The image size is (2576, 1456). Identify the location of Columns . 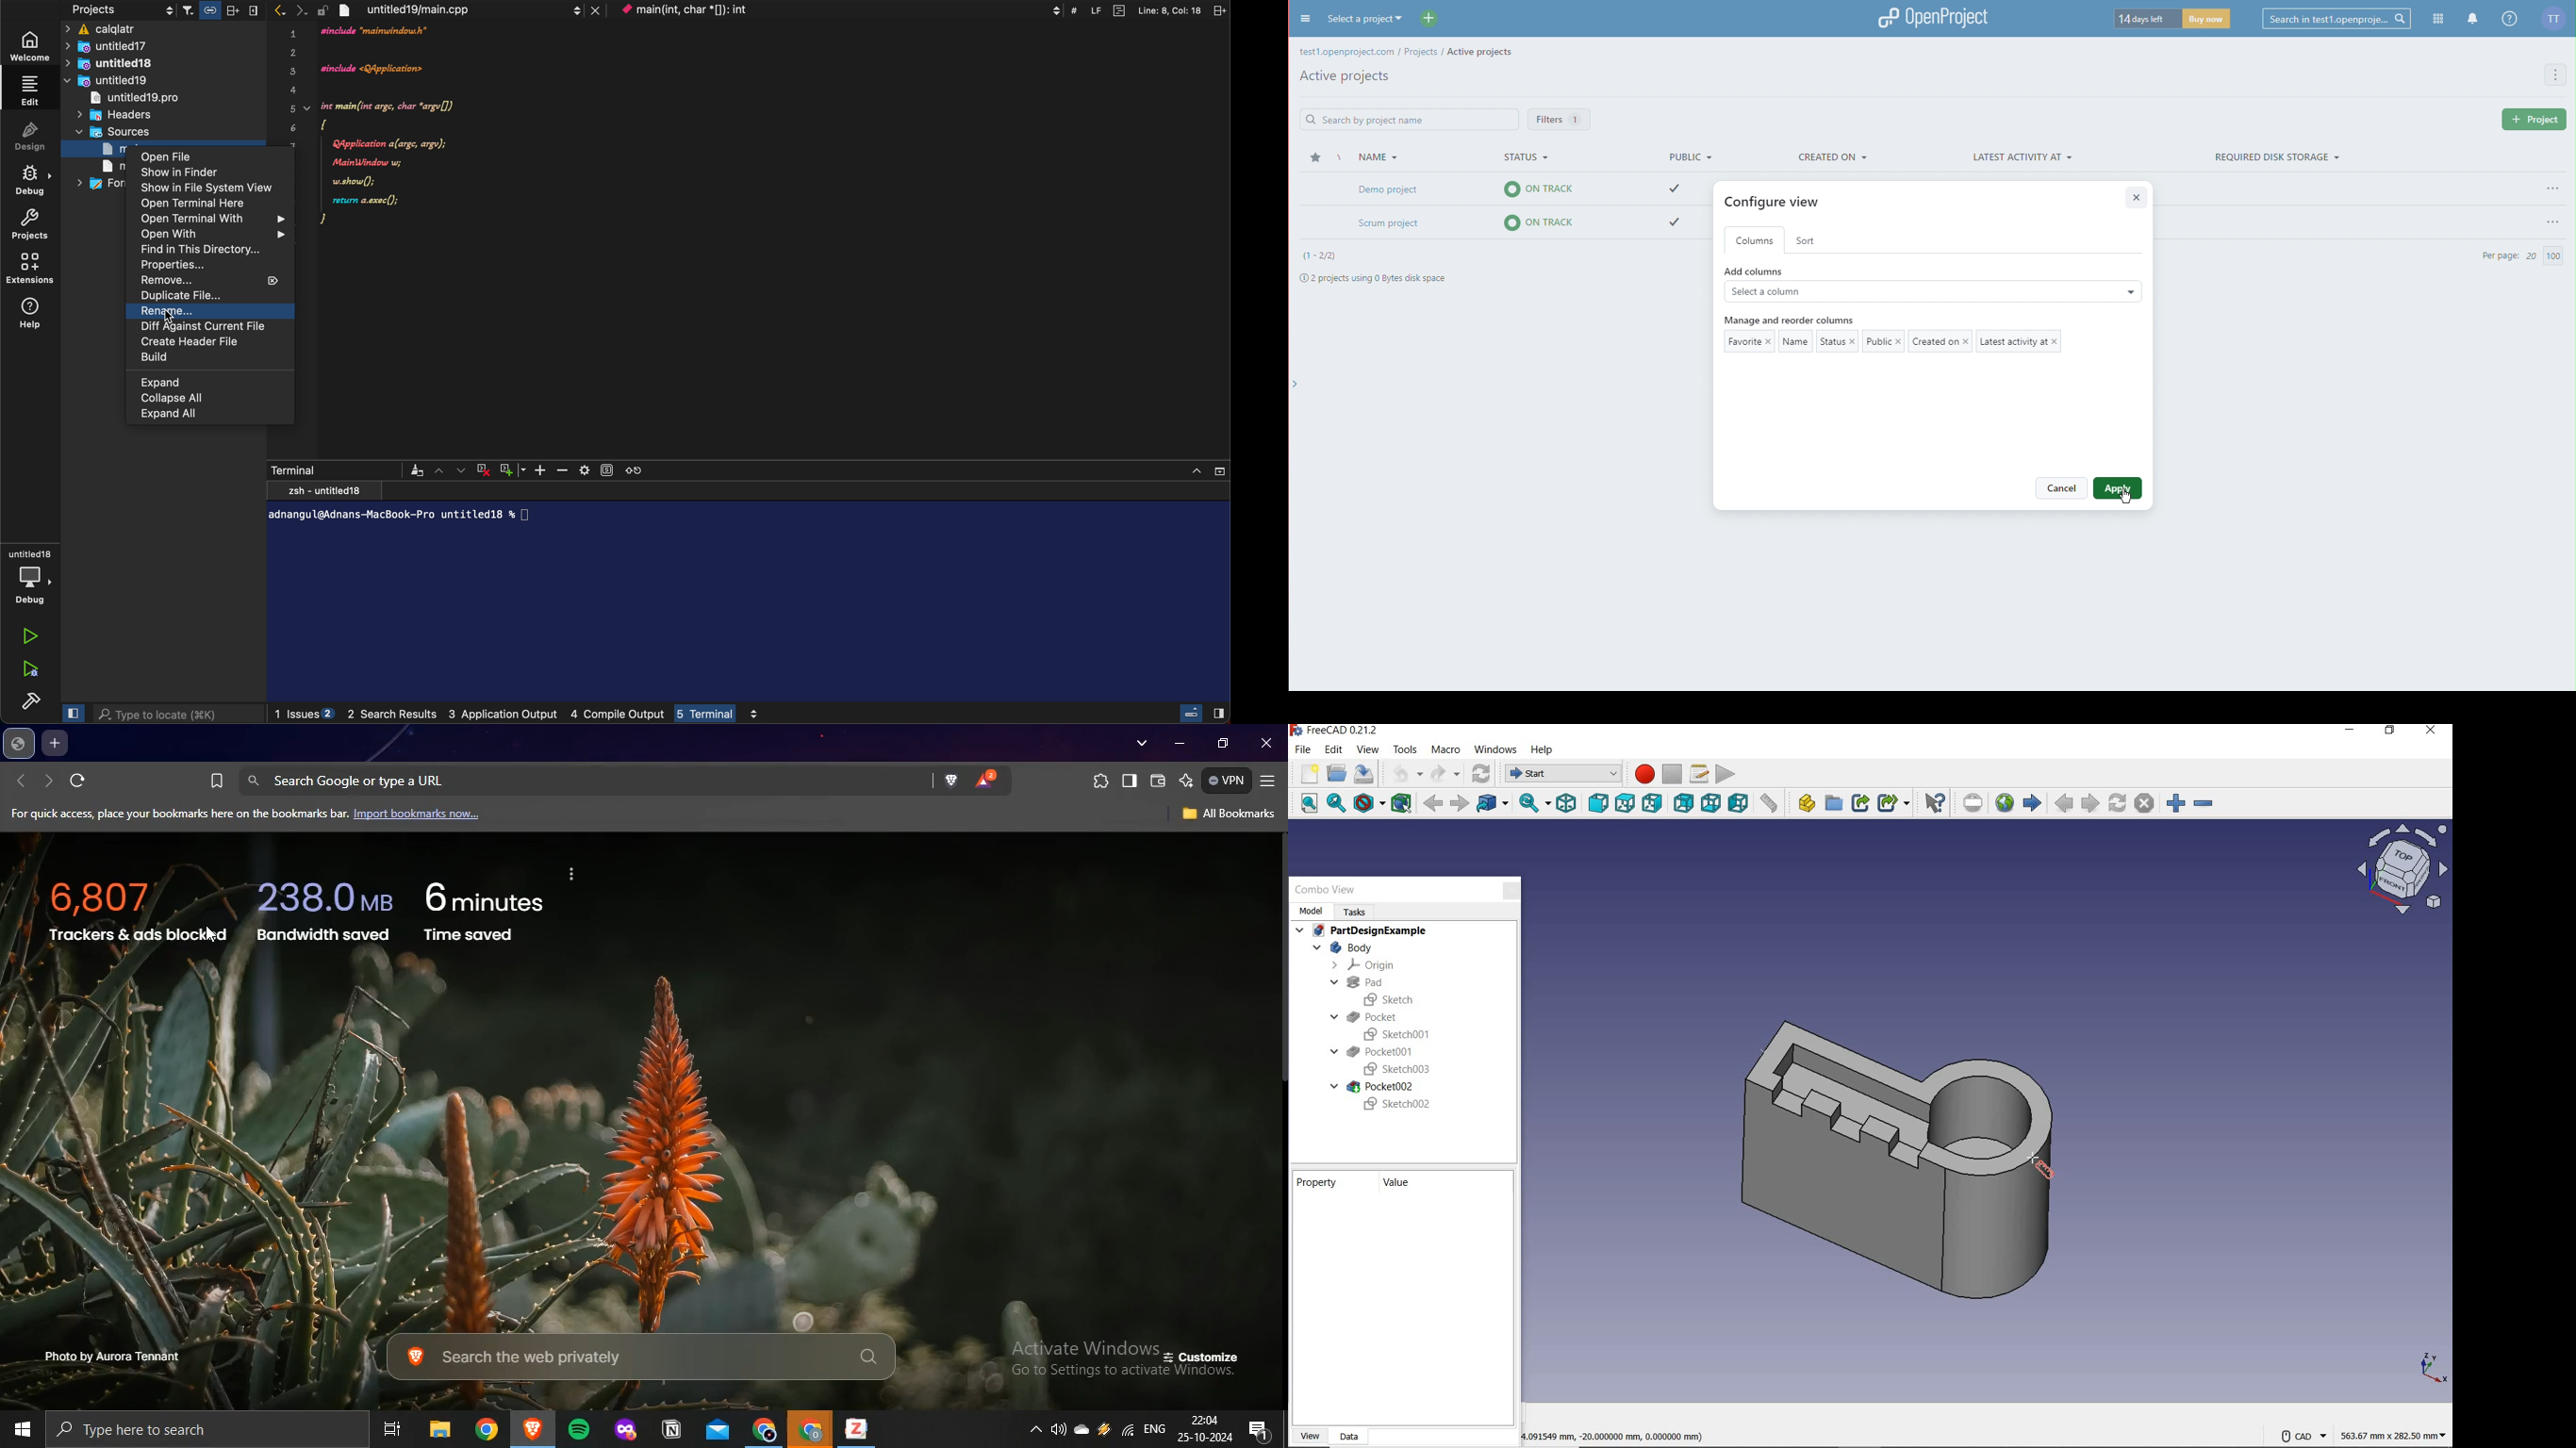
(1758, 240).